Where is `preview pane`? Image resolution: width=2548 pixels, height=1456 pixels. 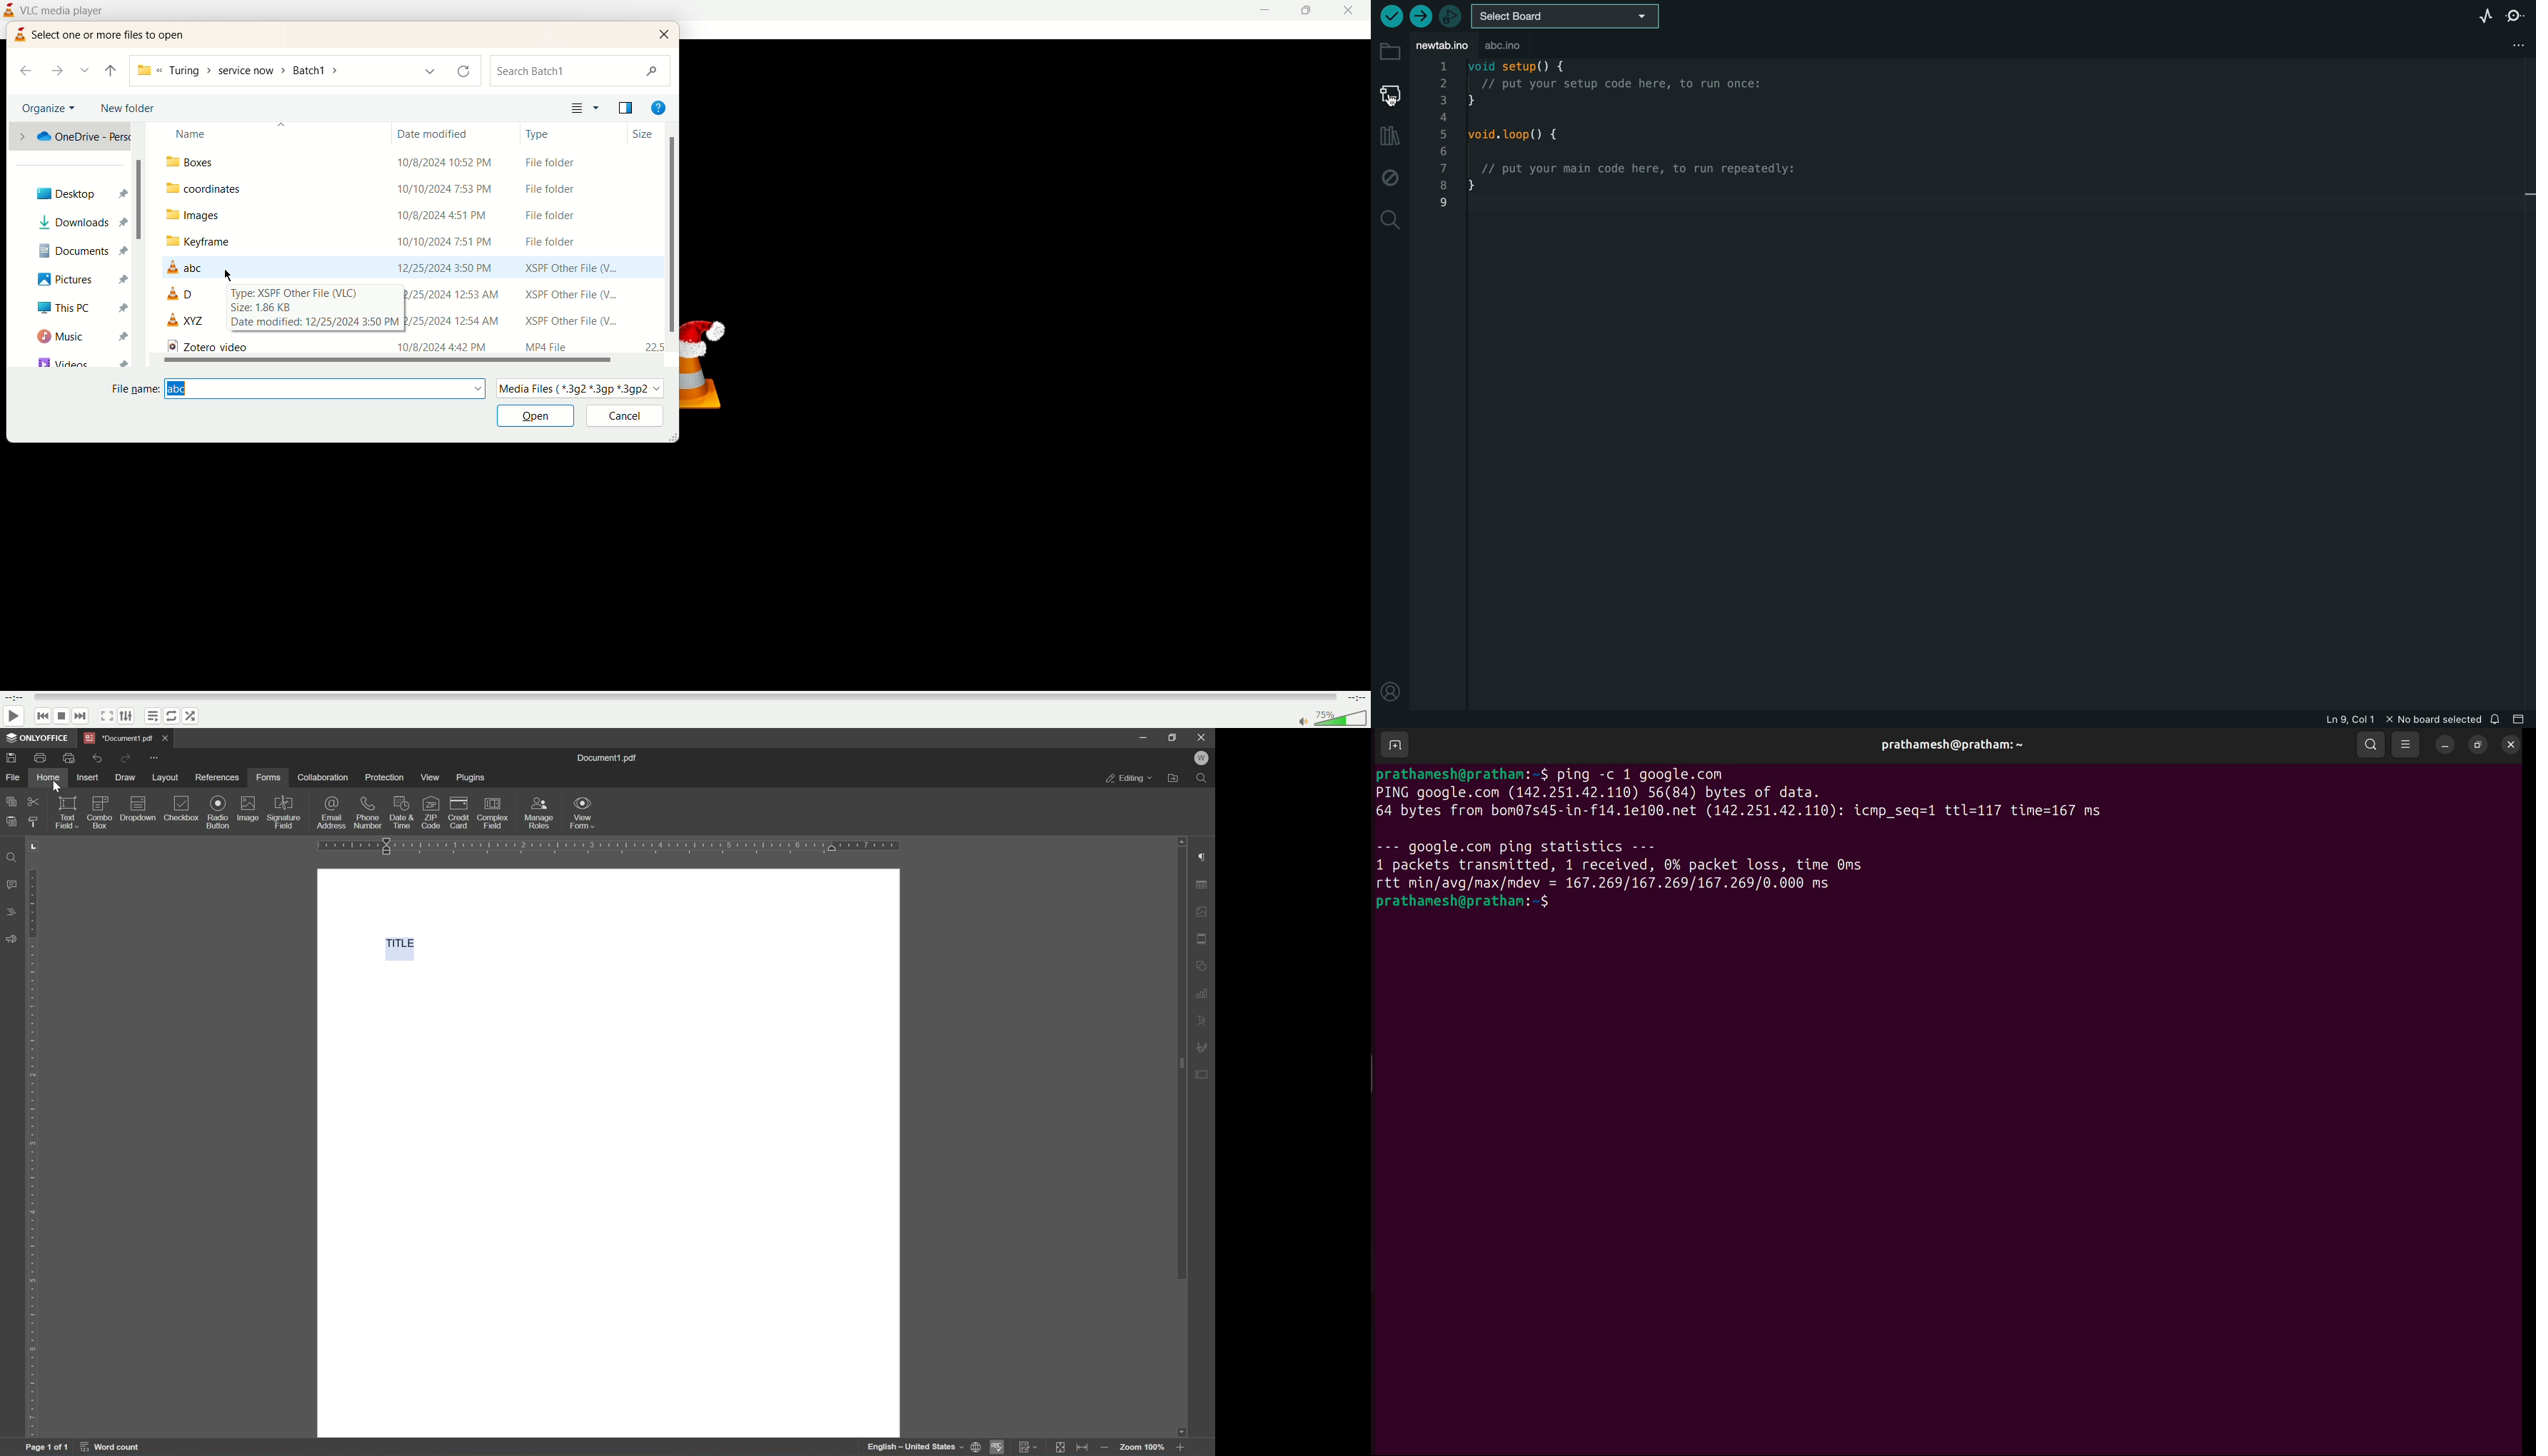 preview pane is located at coordinates (628, 110).